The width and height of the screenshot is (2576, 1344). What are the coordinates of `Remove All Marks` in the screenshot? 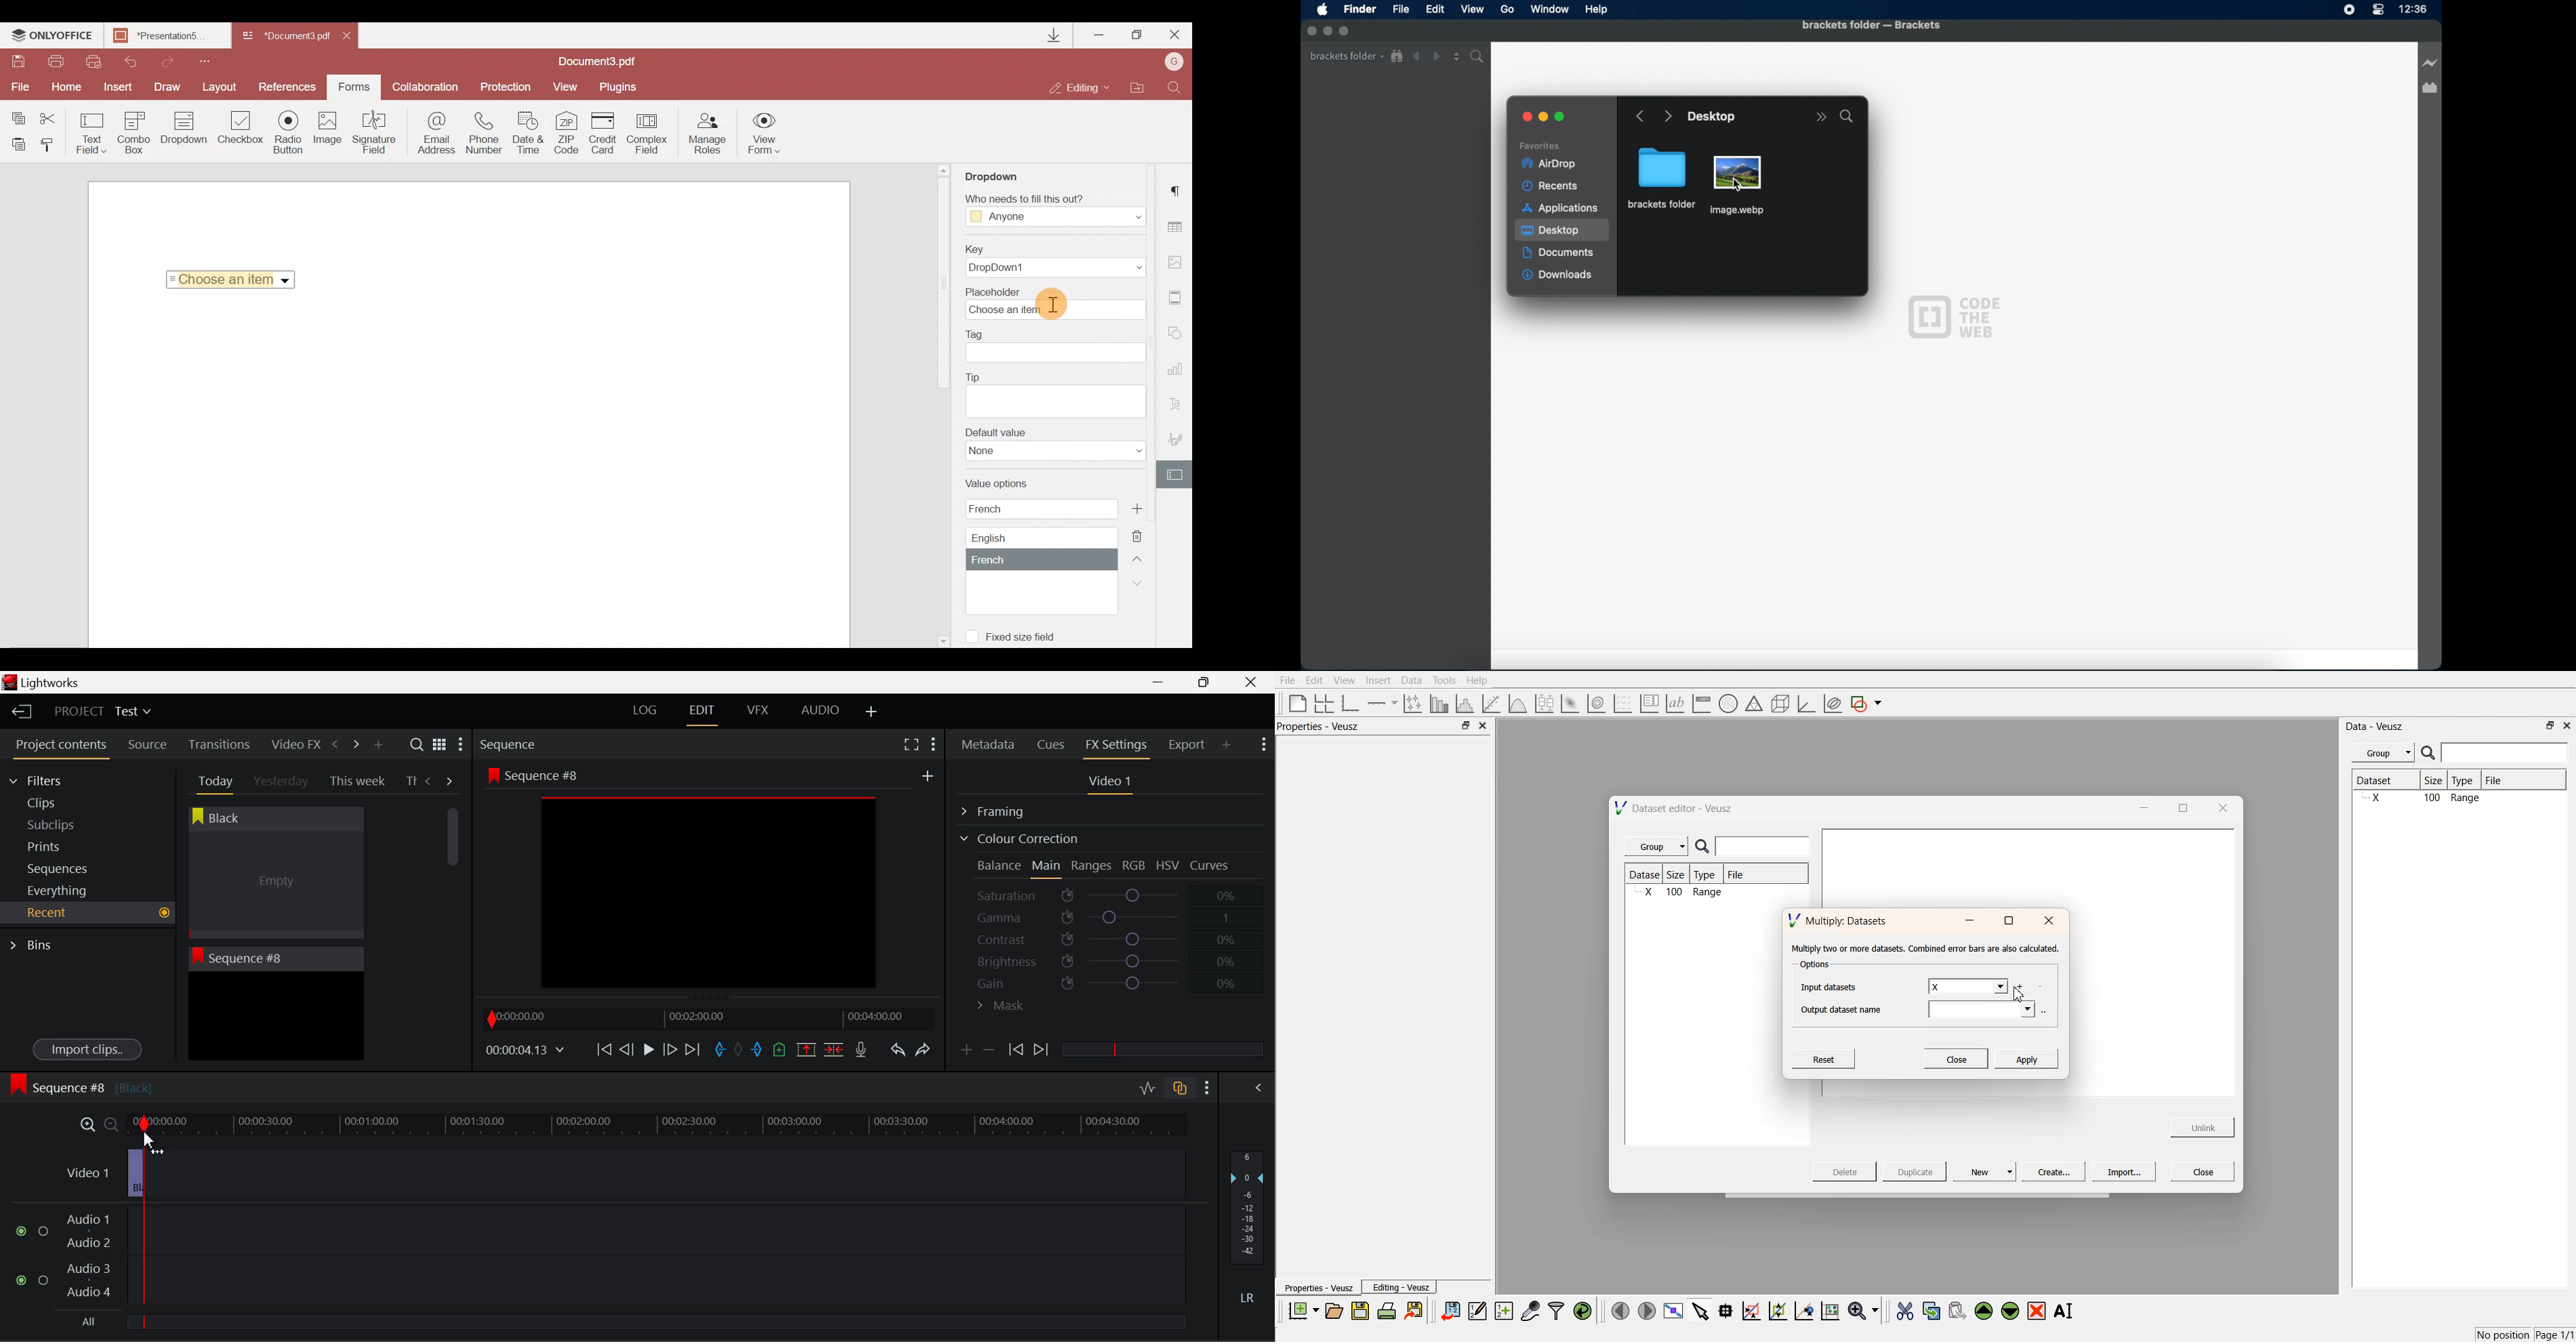 It's located at (740, 1051).